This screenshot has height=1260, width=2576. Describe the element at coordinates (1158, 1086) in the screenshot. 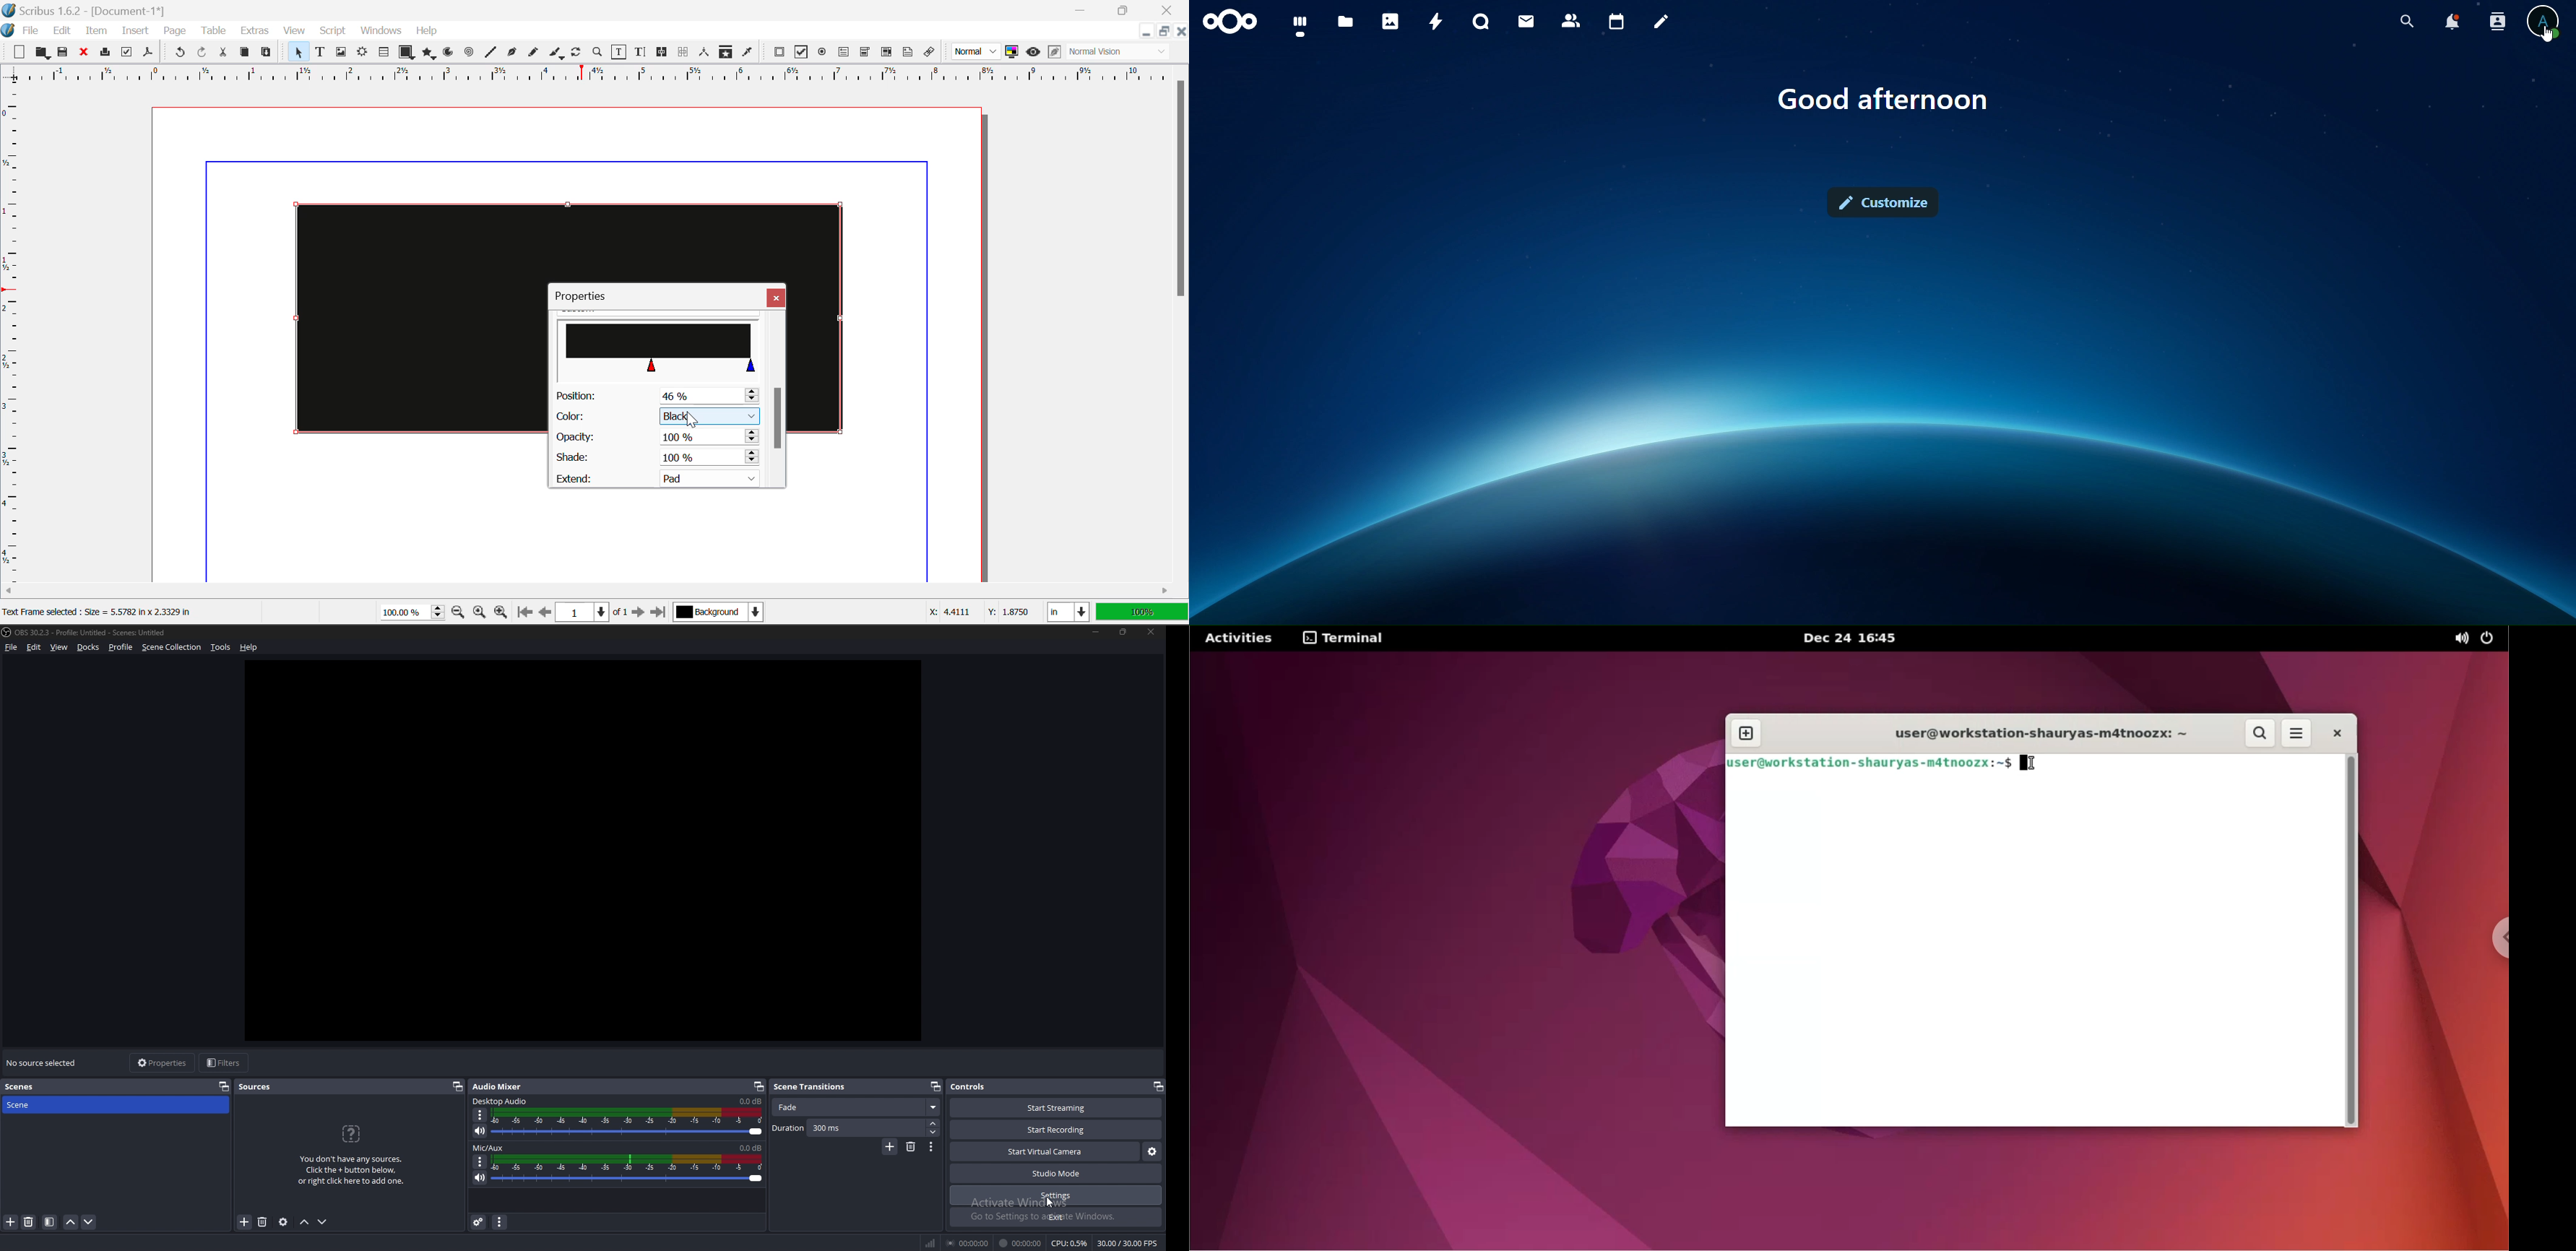

I see `pop out` at that location.